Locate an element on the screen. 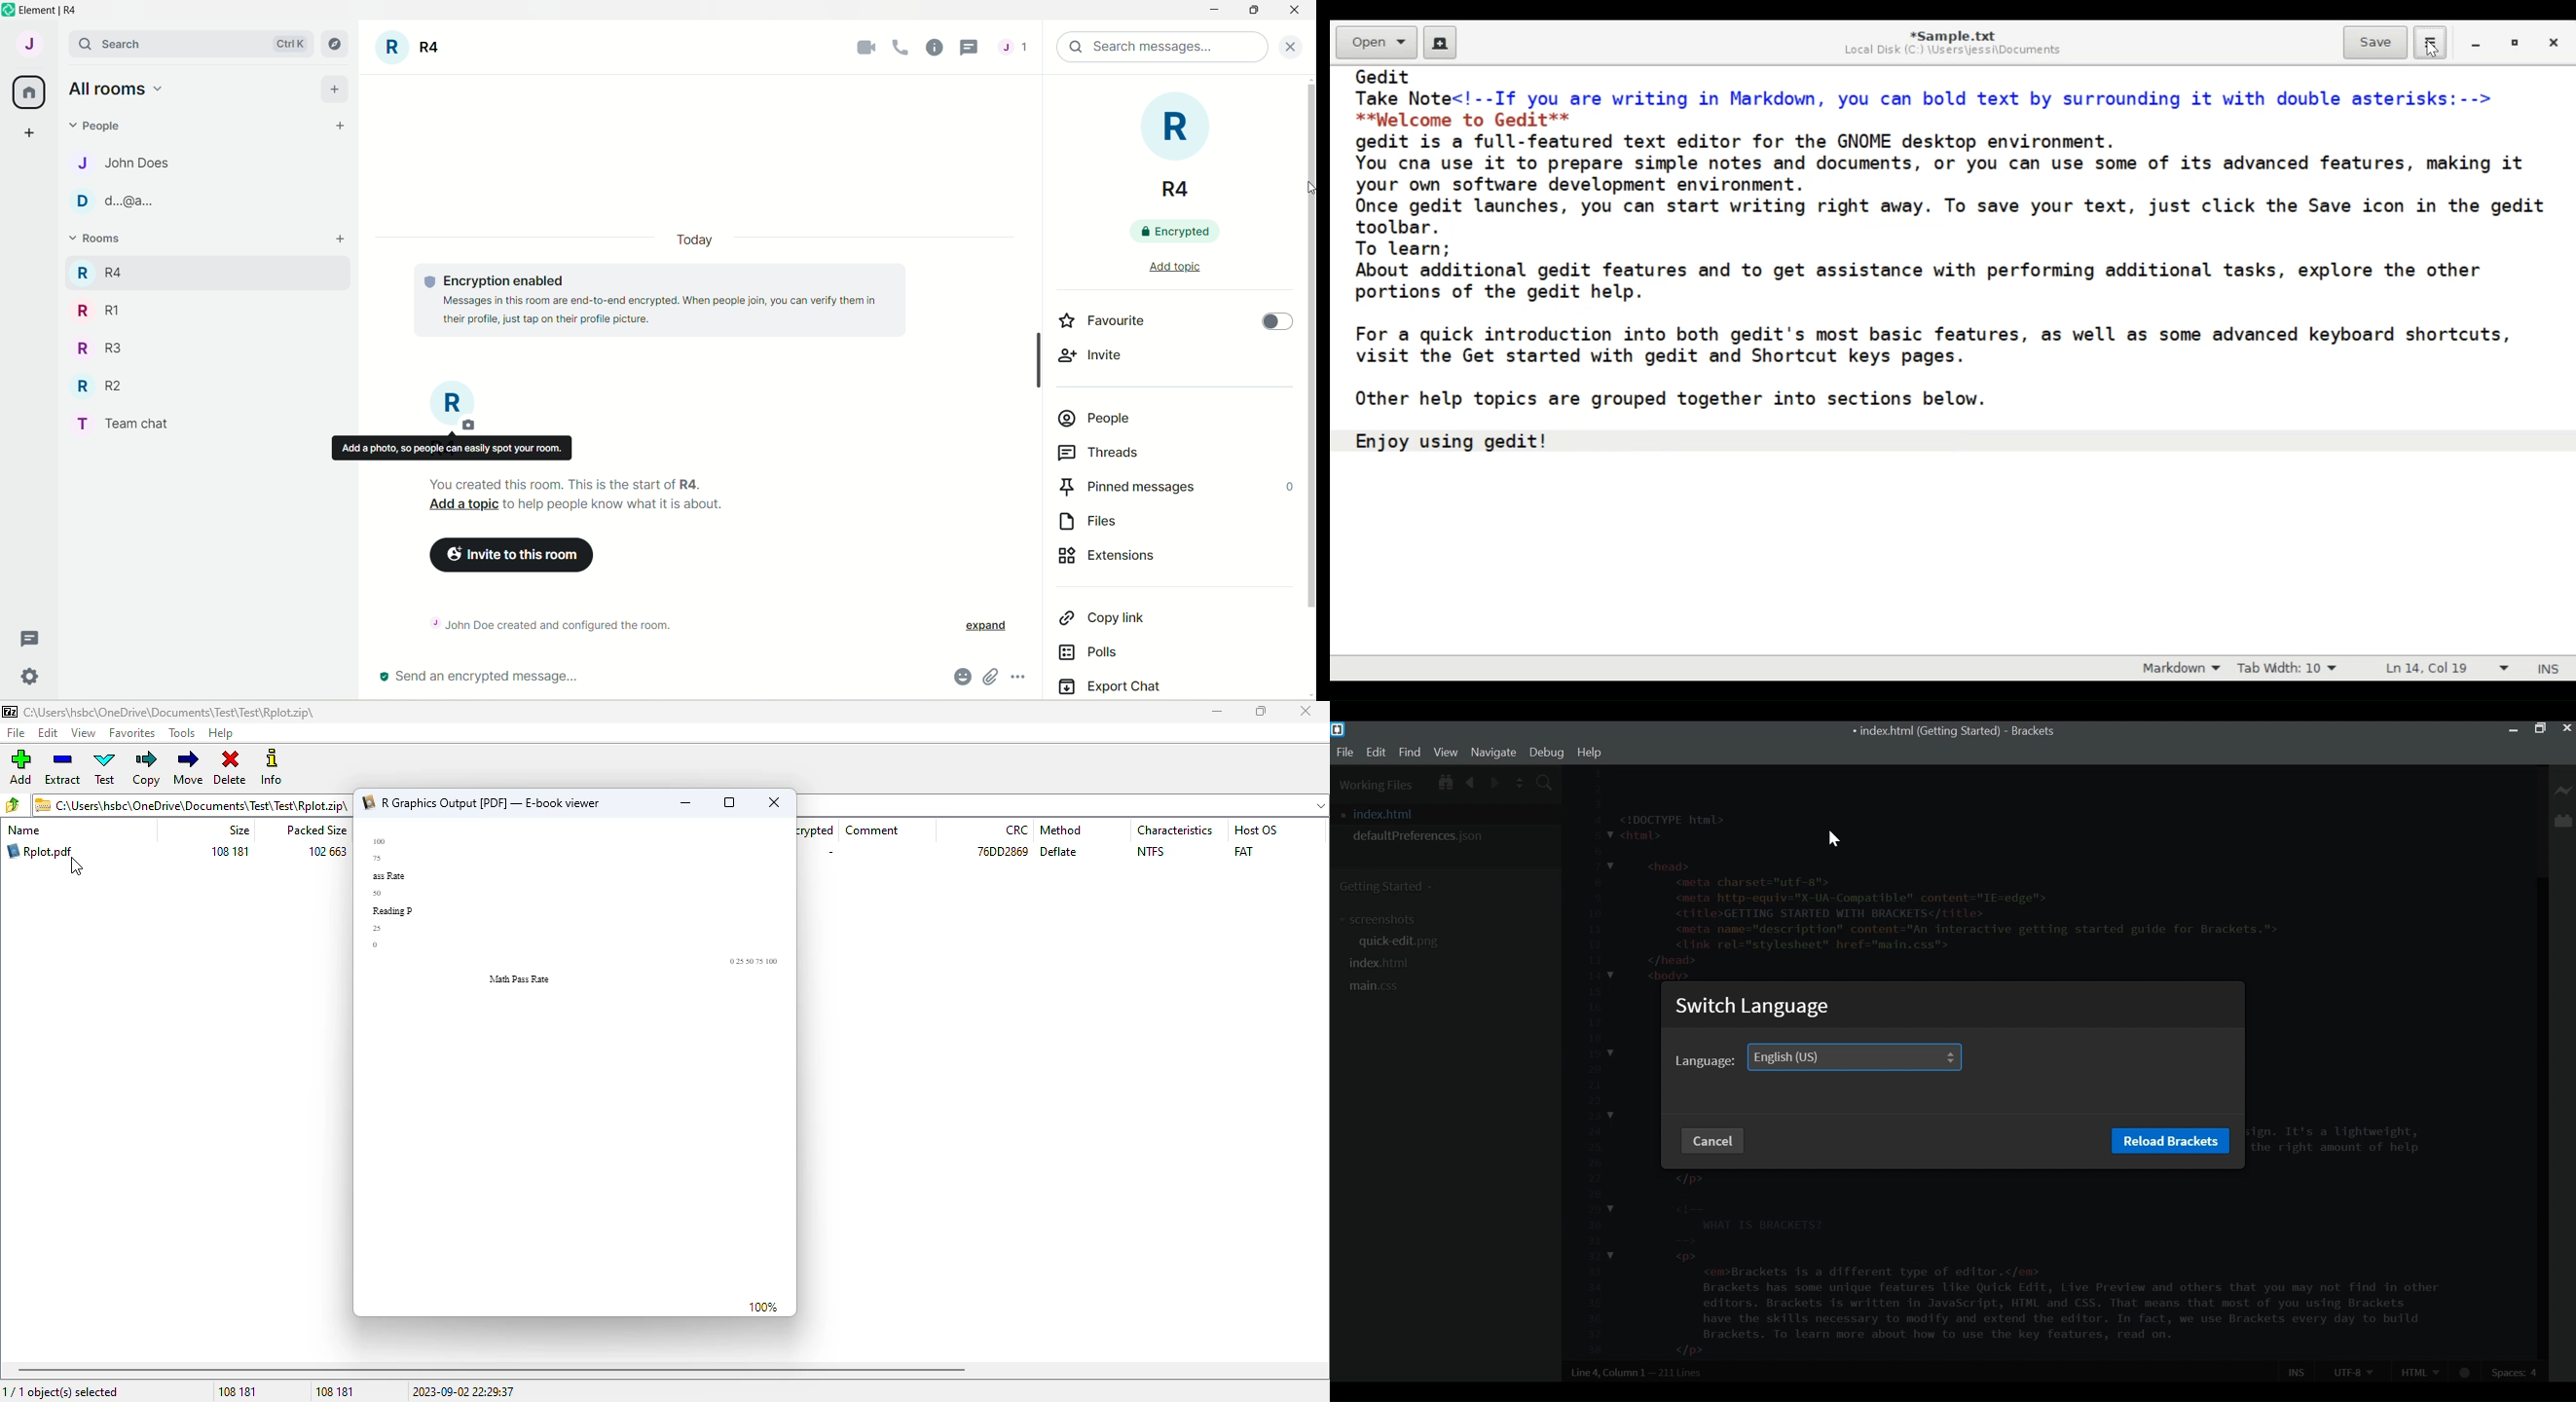  ass Rate Reading P Math Pass Rate is located at coordinates (581, 919).